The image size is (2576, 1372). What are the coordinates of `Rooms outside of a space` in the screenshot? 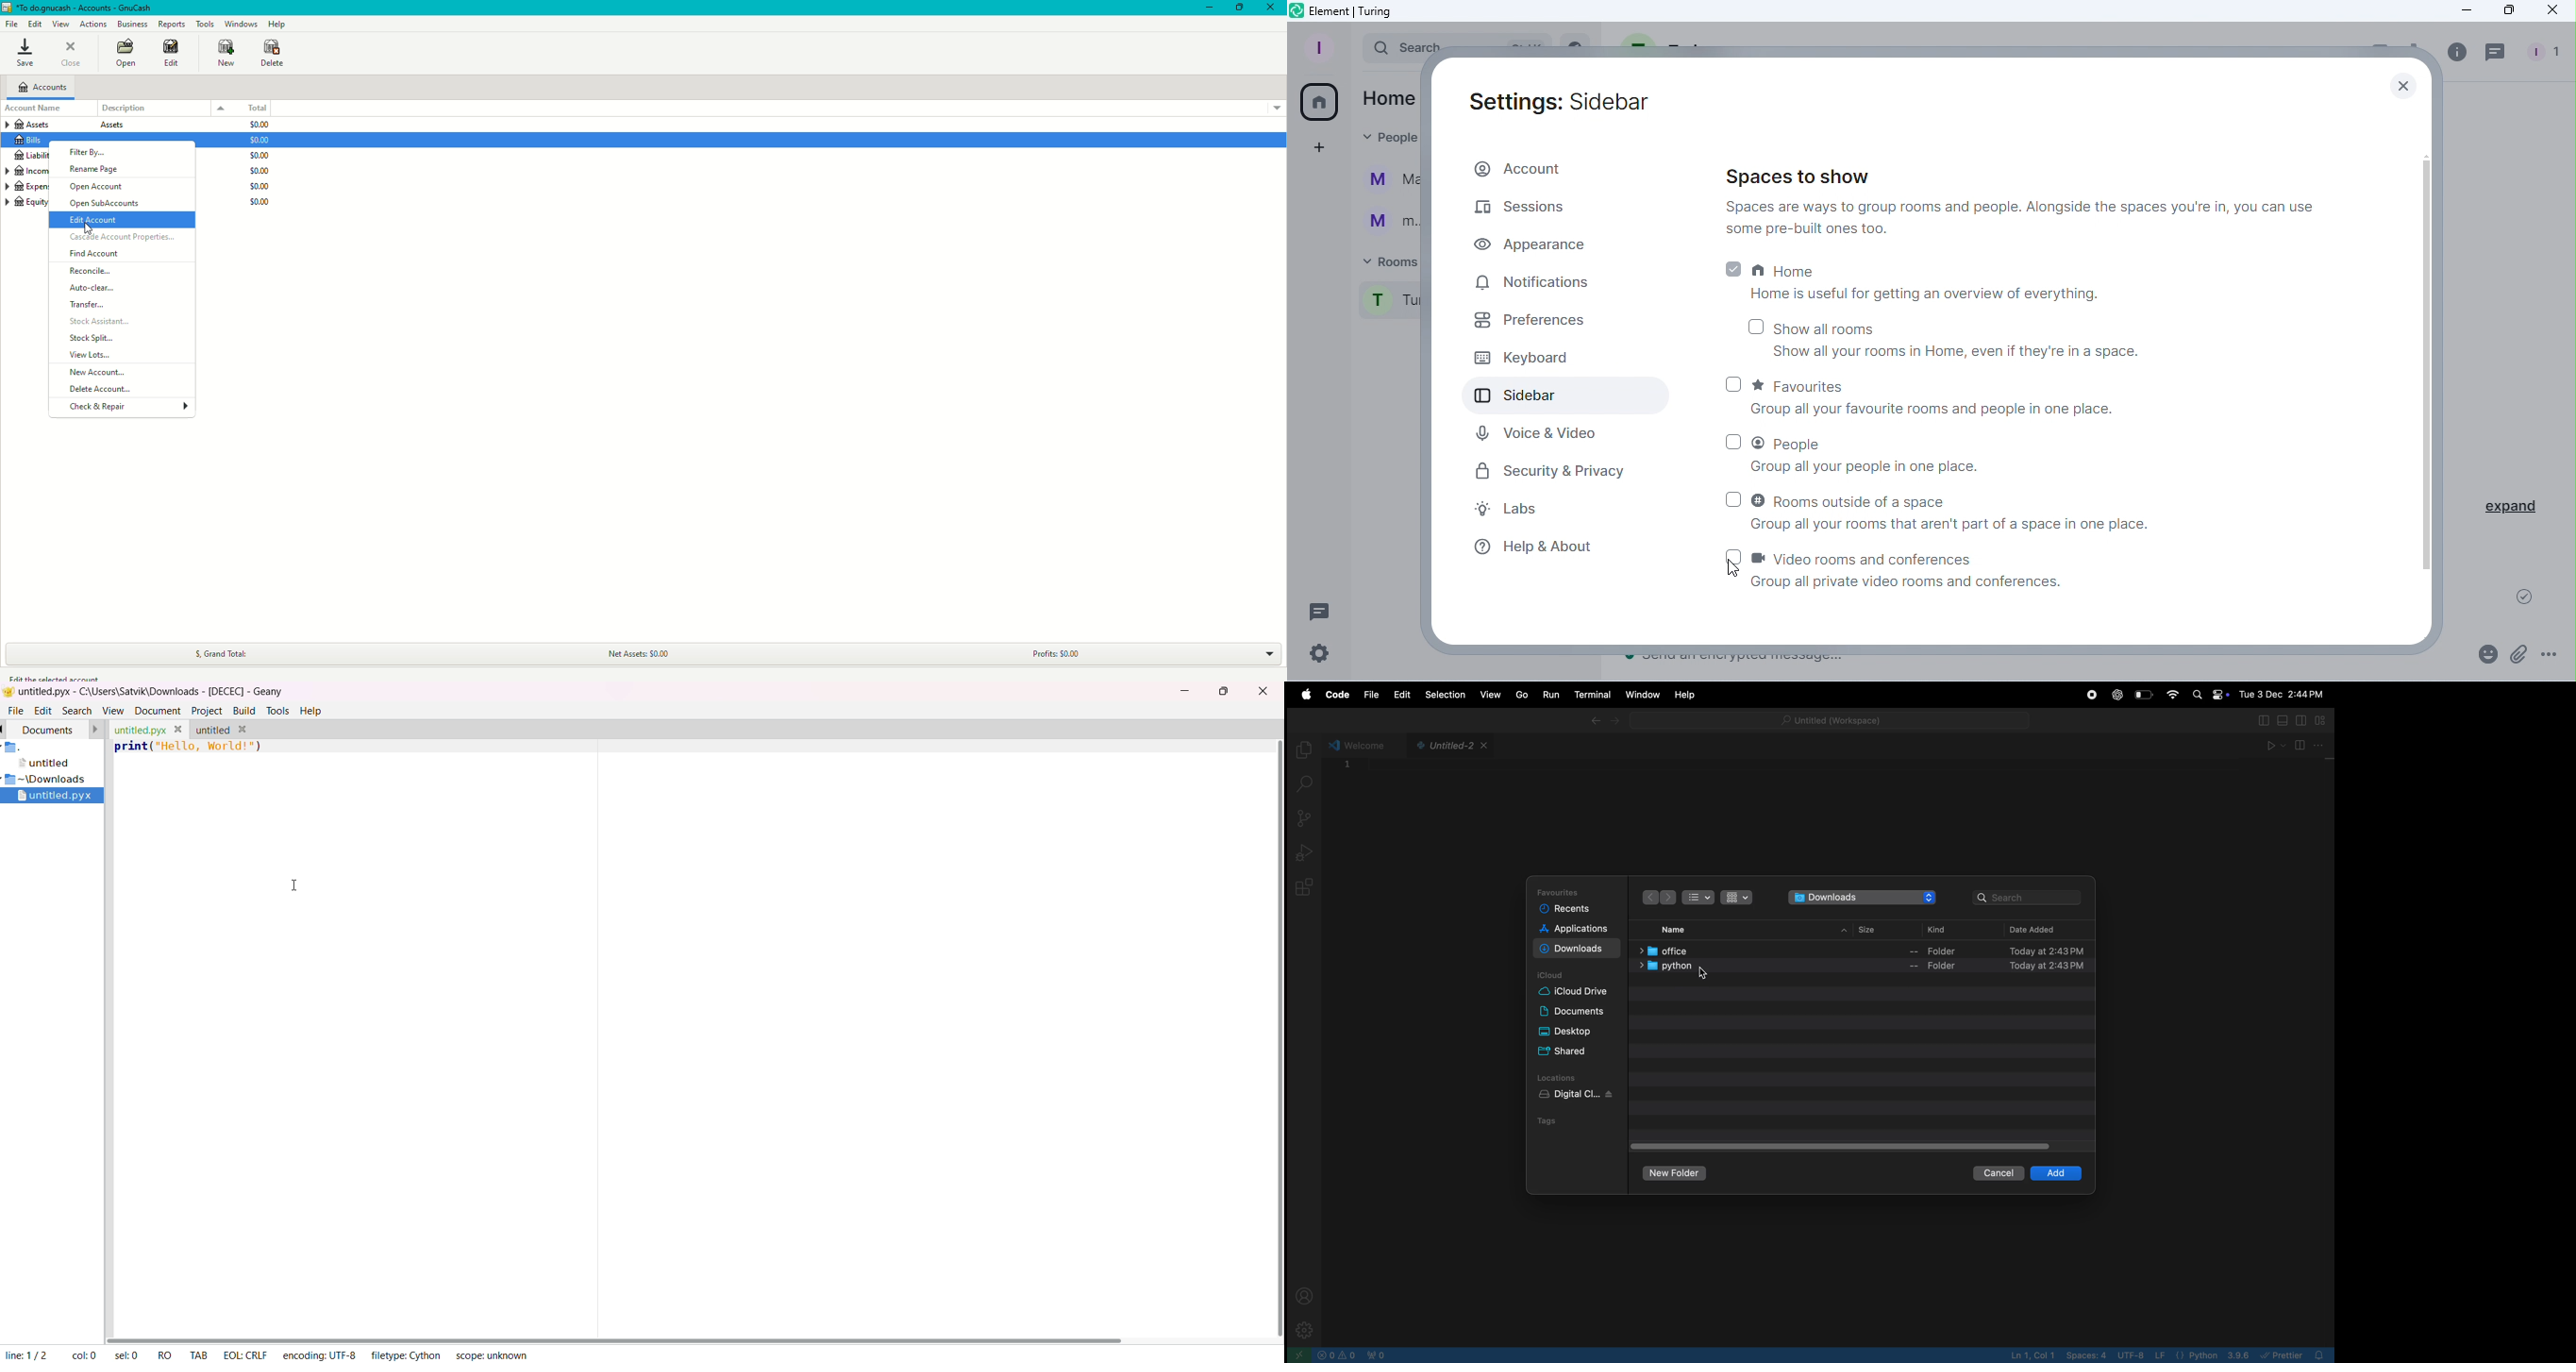 It's located at (1939, 510).